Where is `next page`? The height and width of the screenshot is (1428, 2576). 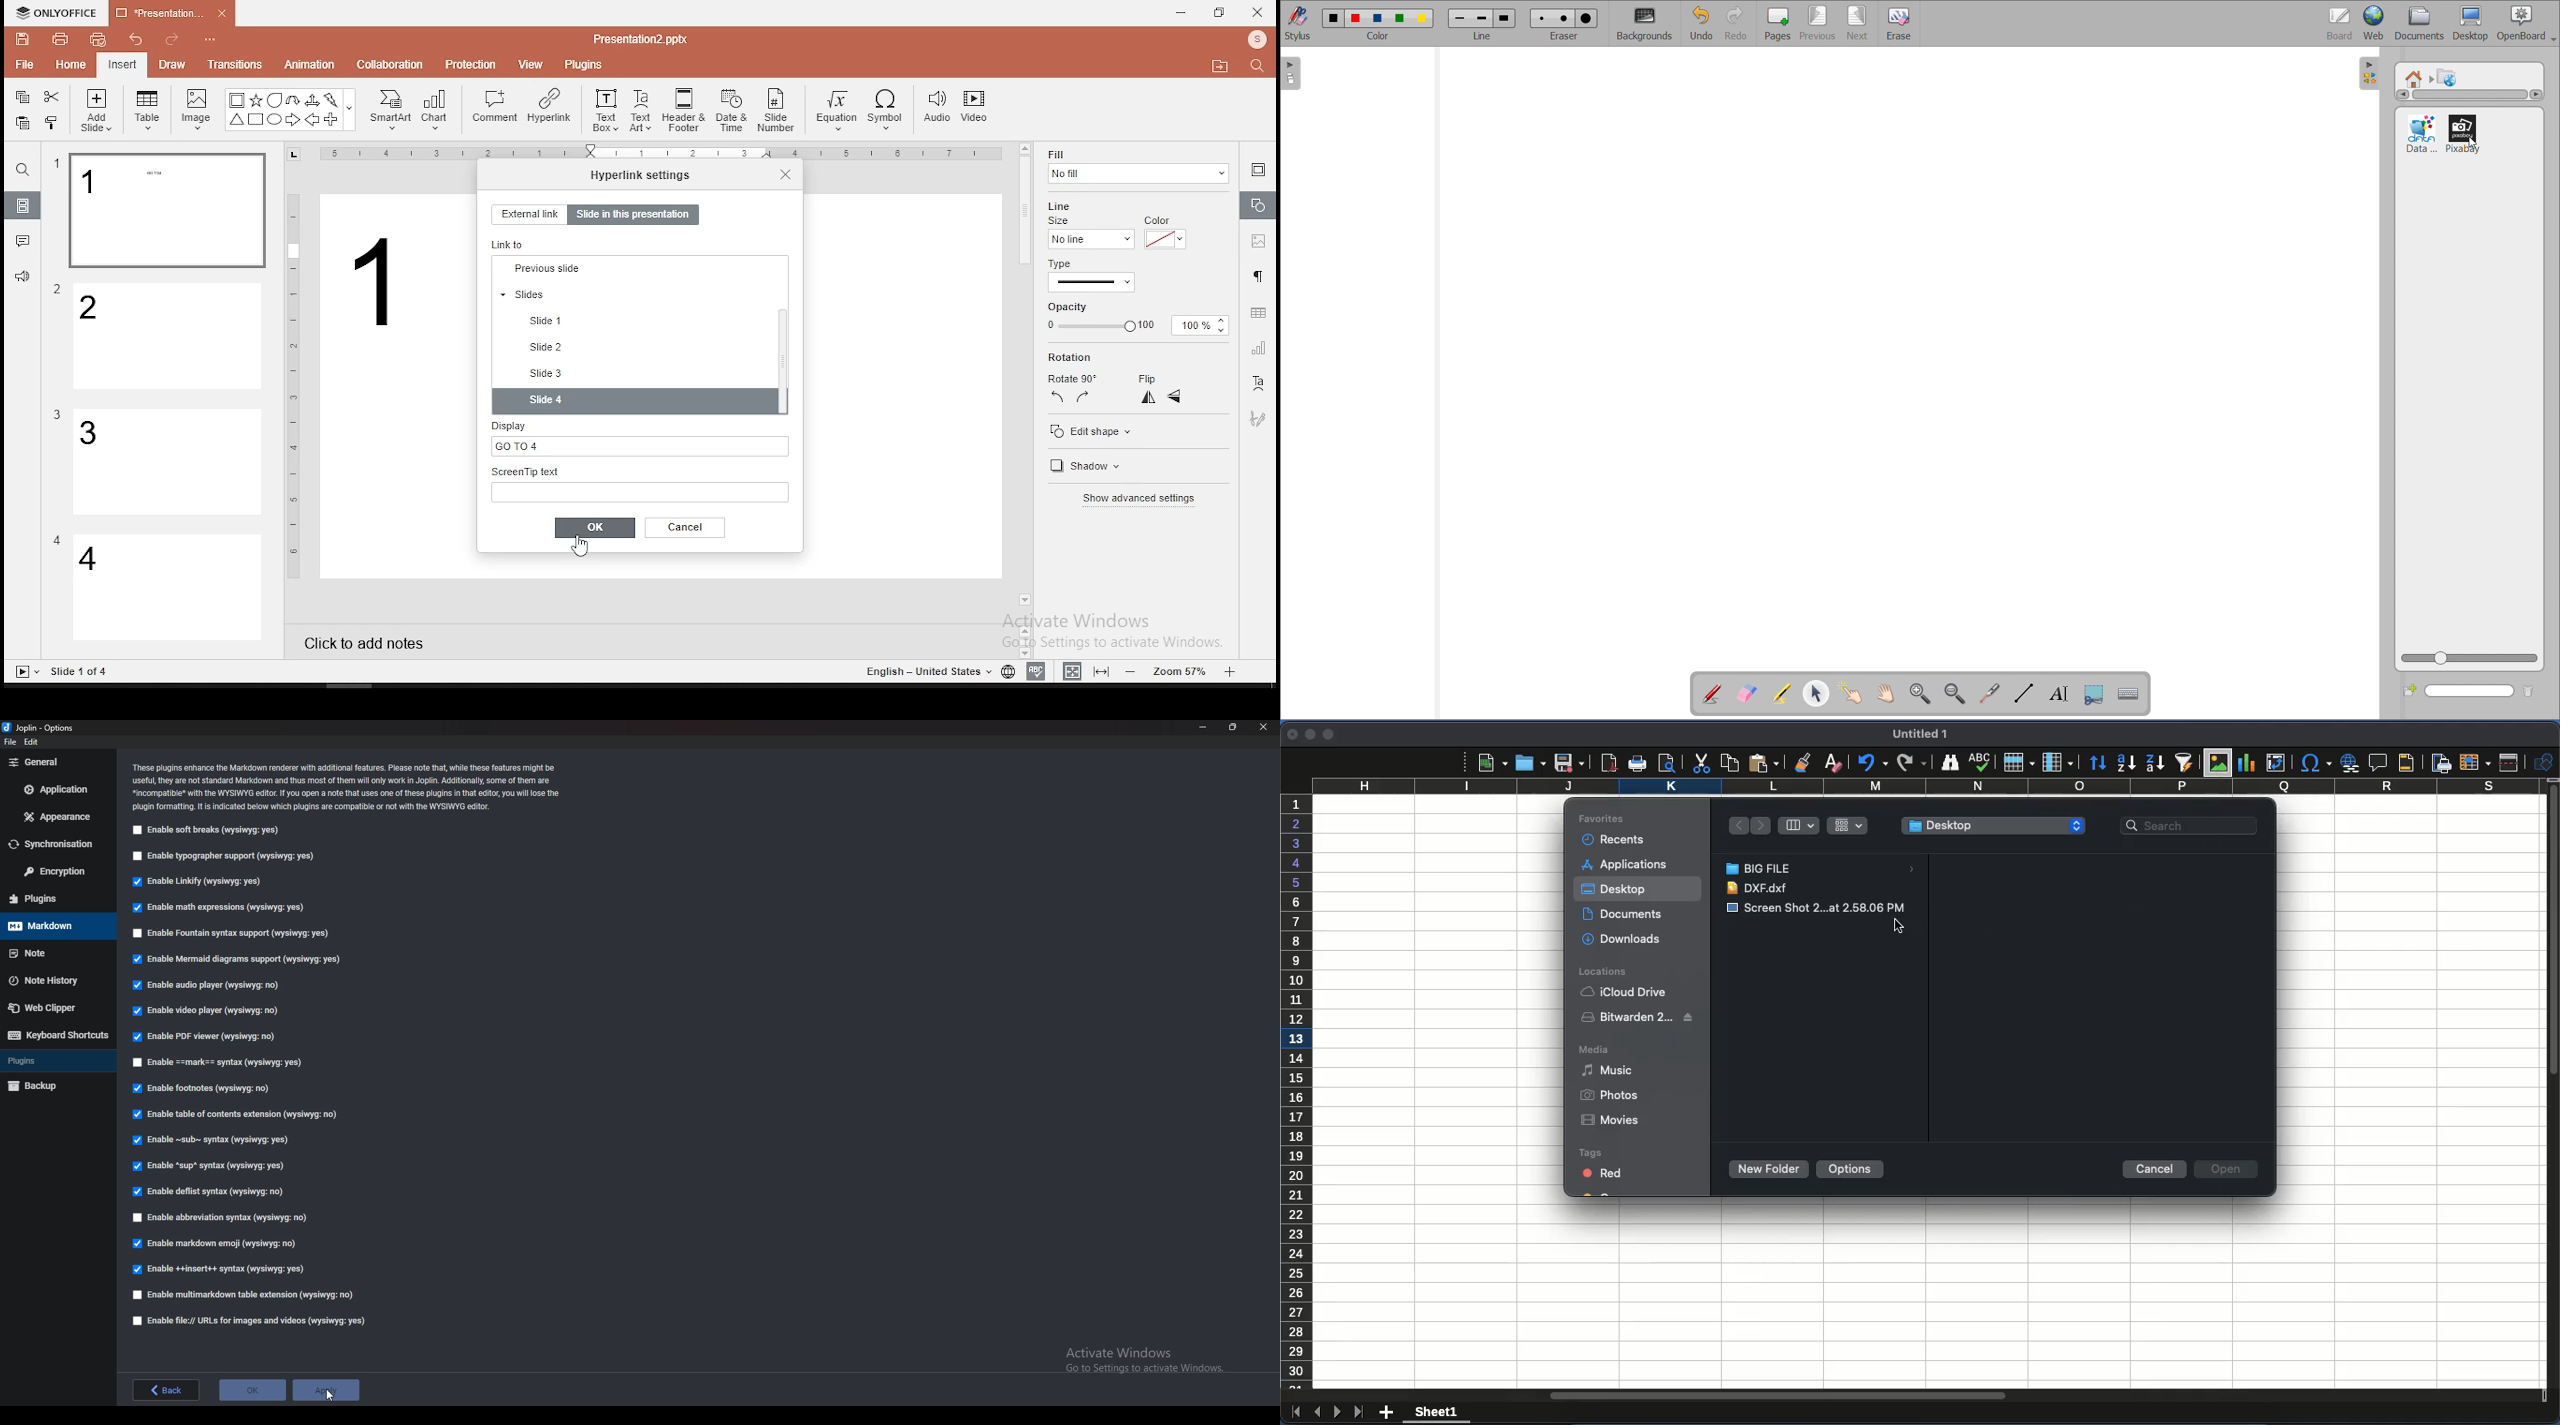 next page is located at coordinates (1859, 23).